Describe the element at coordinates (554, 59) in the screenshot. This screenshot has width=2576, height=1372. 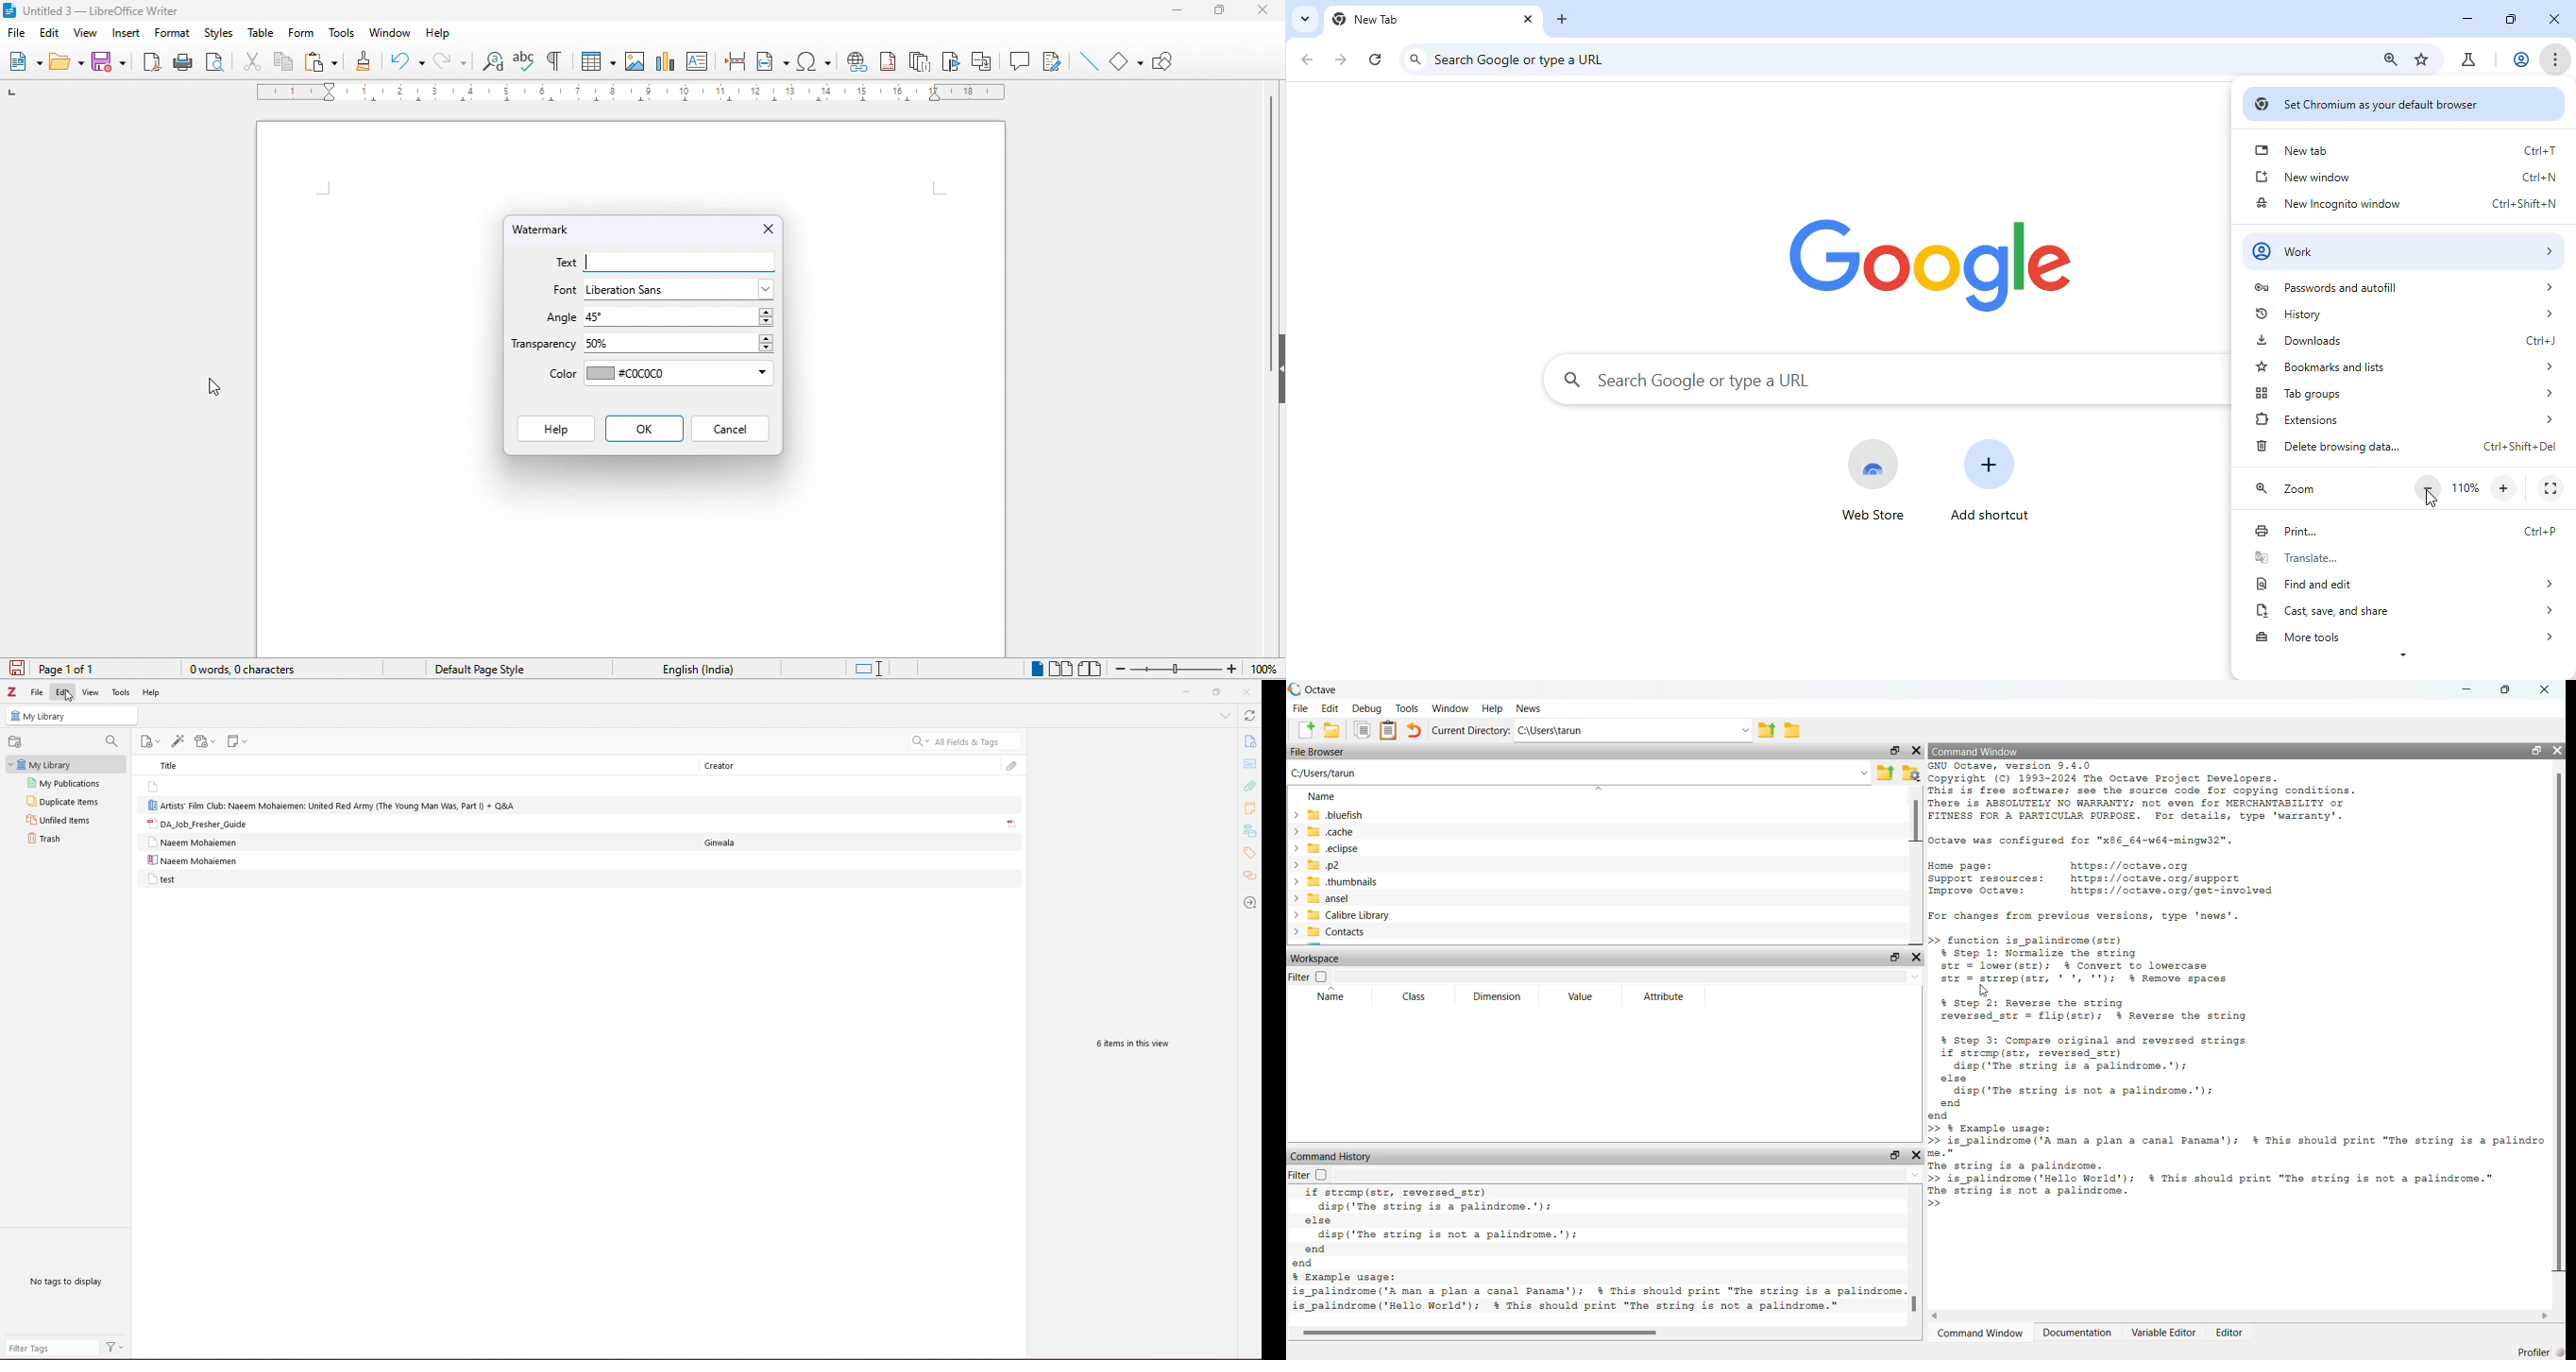
I see `toggle formatting marks` at that location.